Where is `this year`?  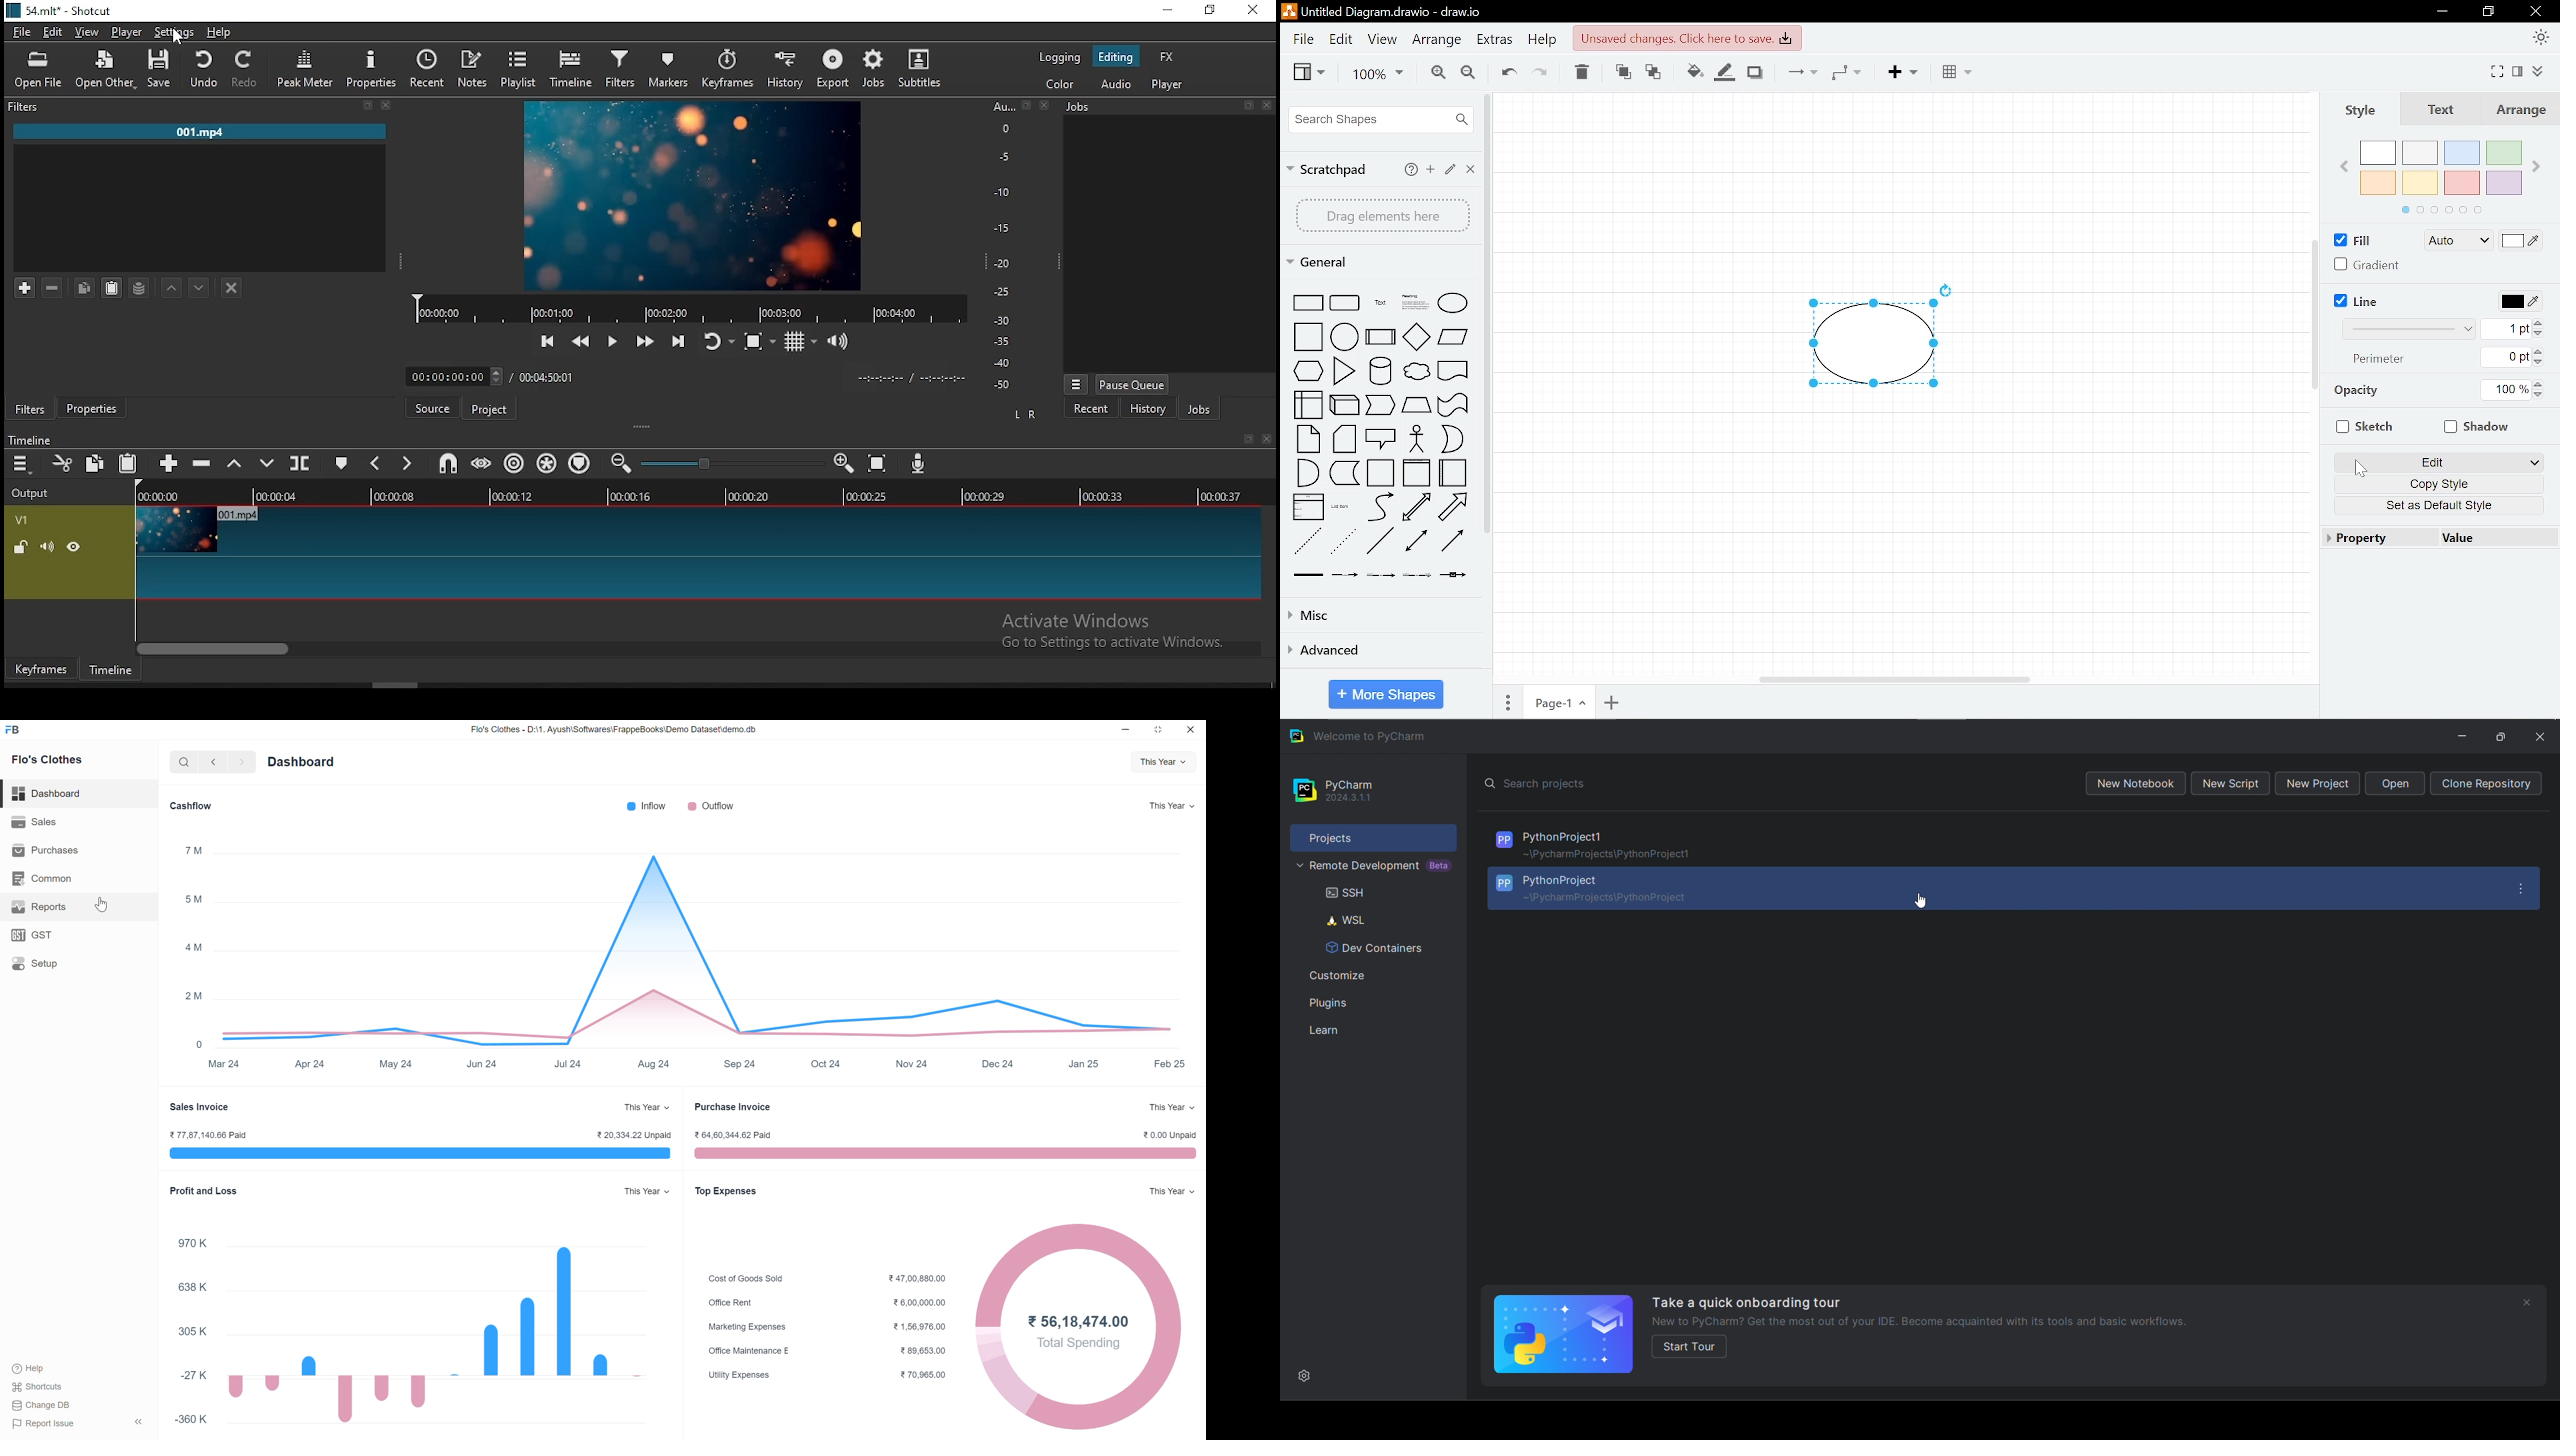
this year is located at coordinates (1174, 806).